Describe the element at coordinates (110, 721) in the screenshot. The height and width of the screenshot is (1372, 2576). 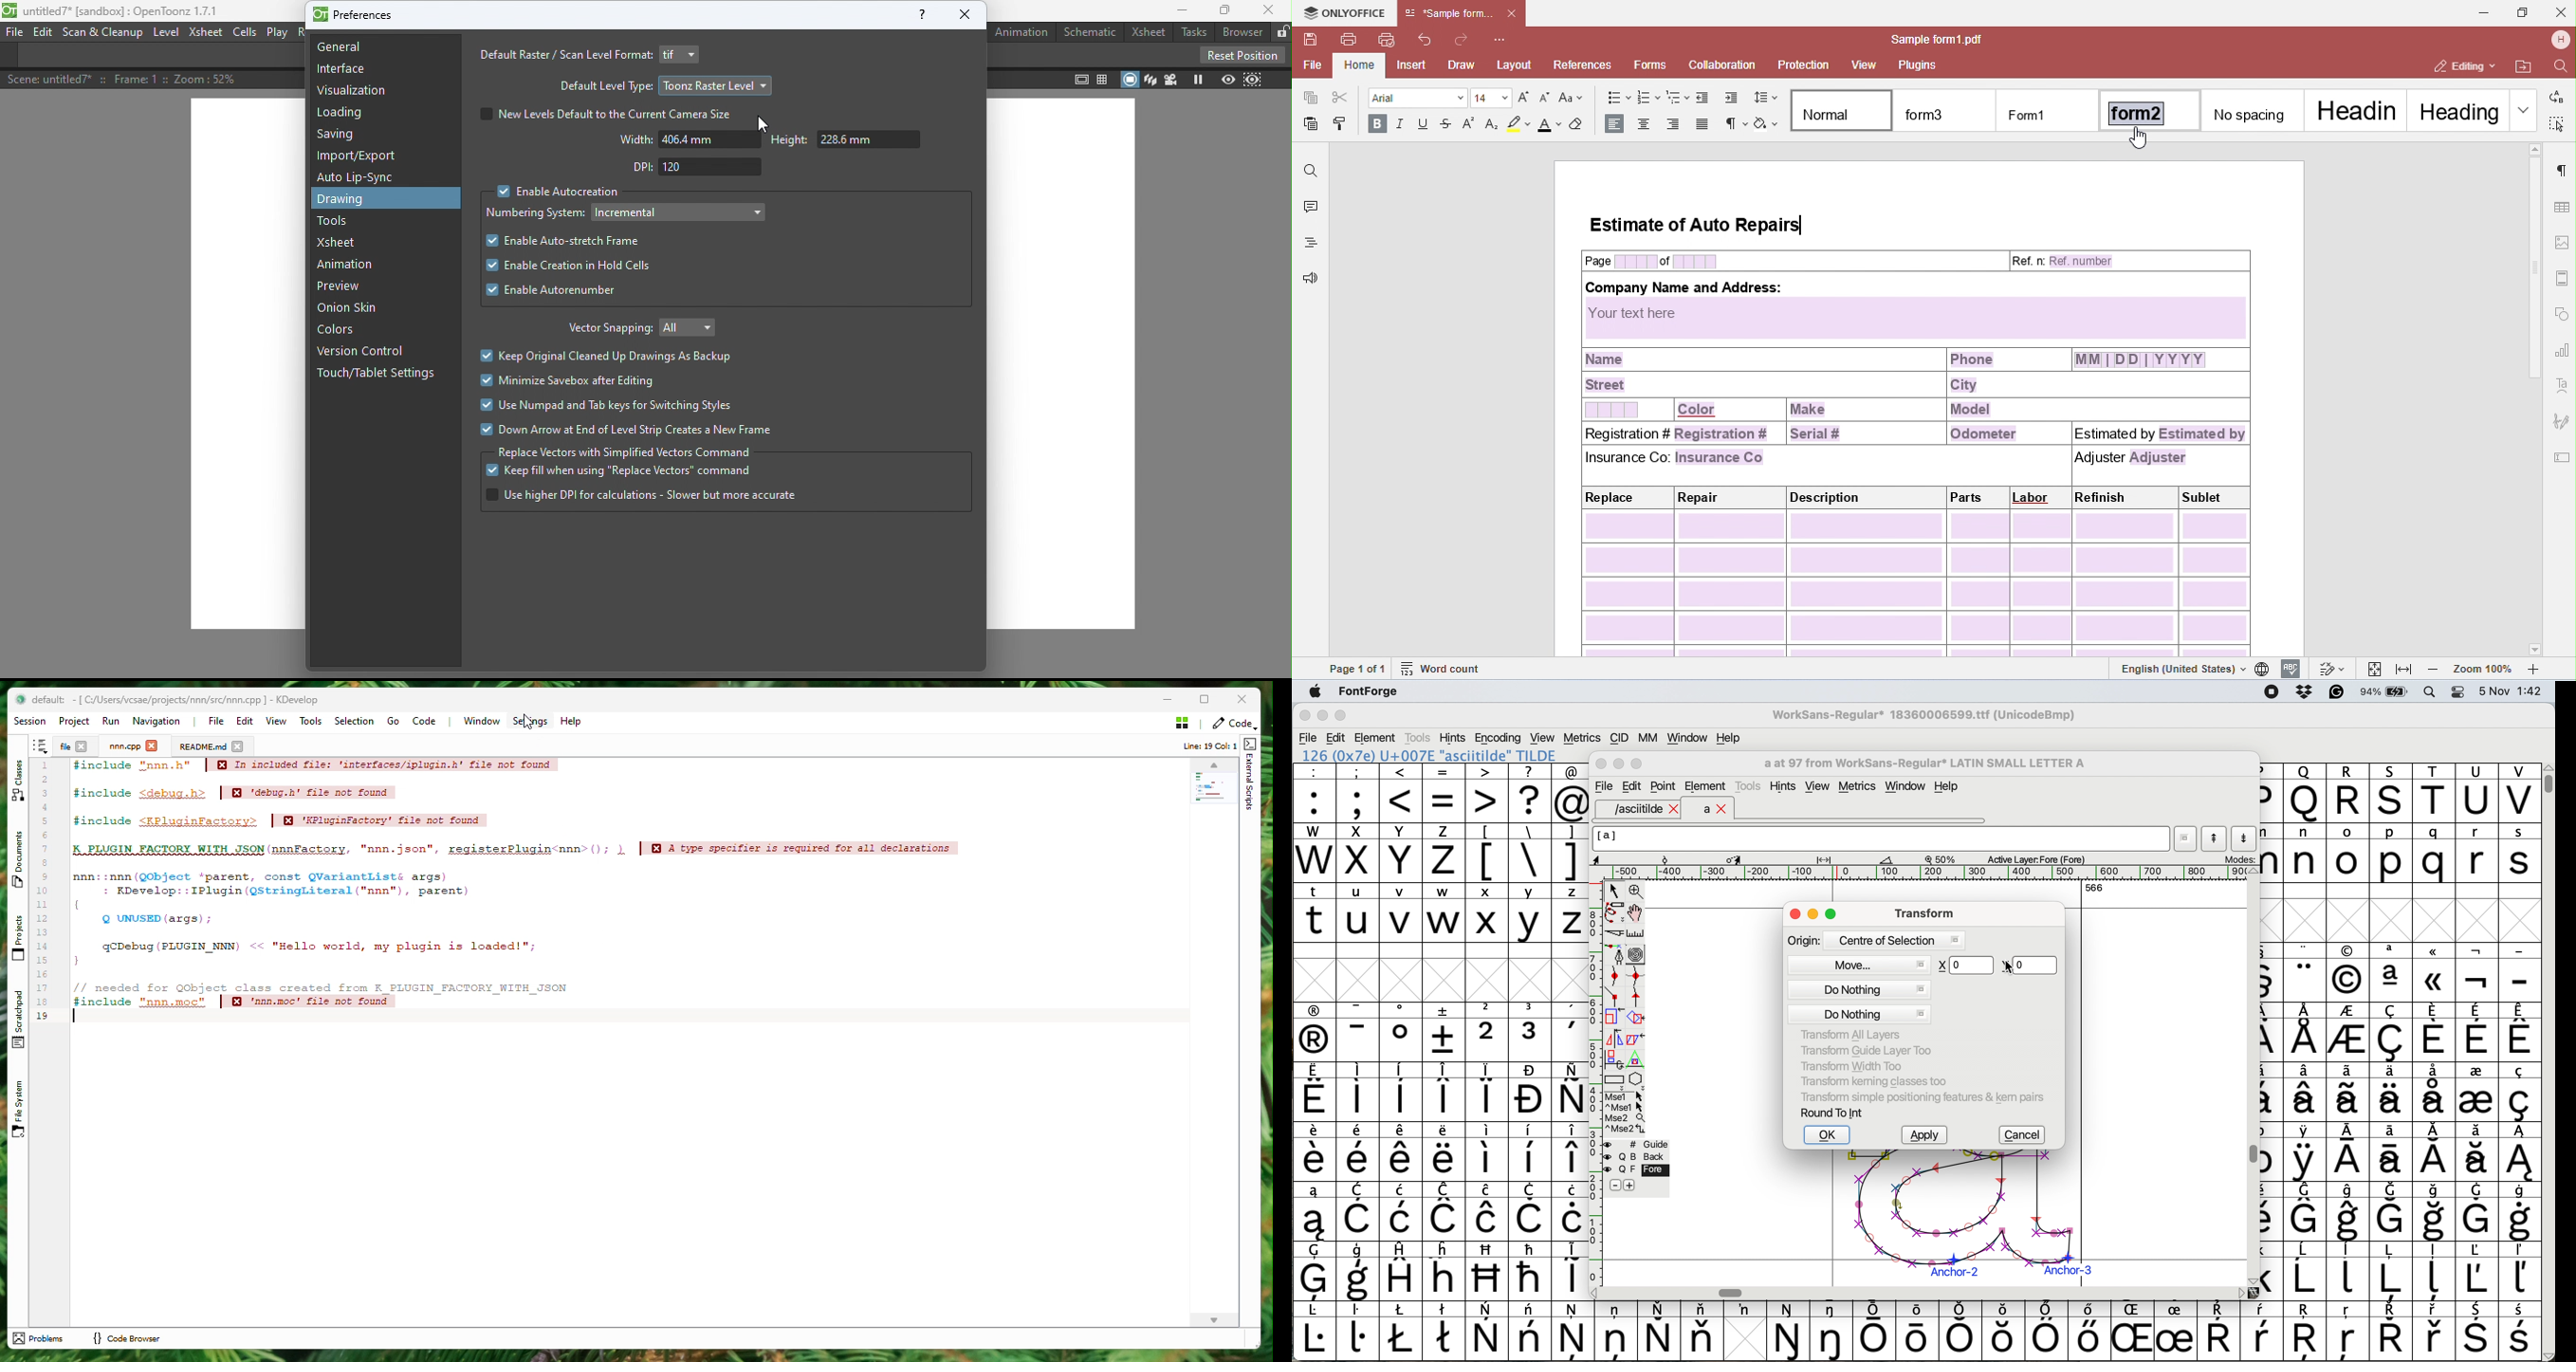
I see `Run` at that location.